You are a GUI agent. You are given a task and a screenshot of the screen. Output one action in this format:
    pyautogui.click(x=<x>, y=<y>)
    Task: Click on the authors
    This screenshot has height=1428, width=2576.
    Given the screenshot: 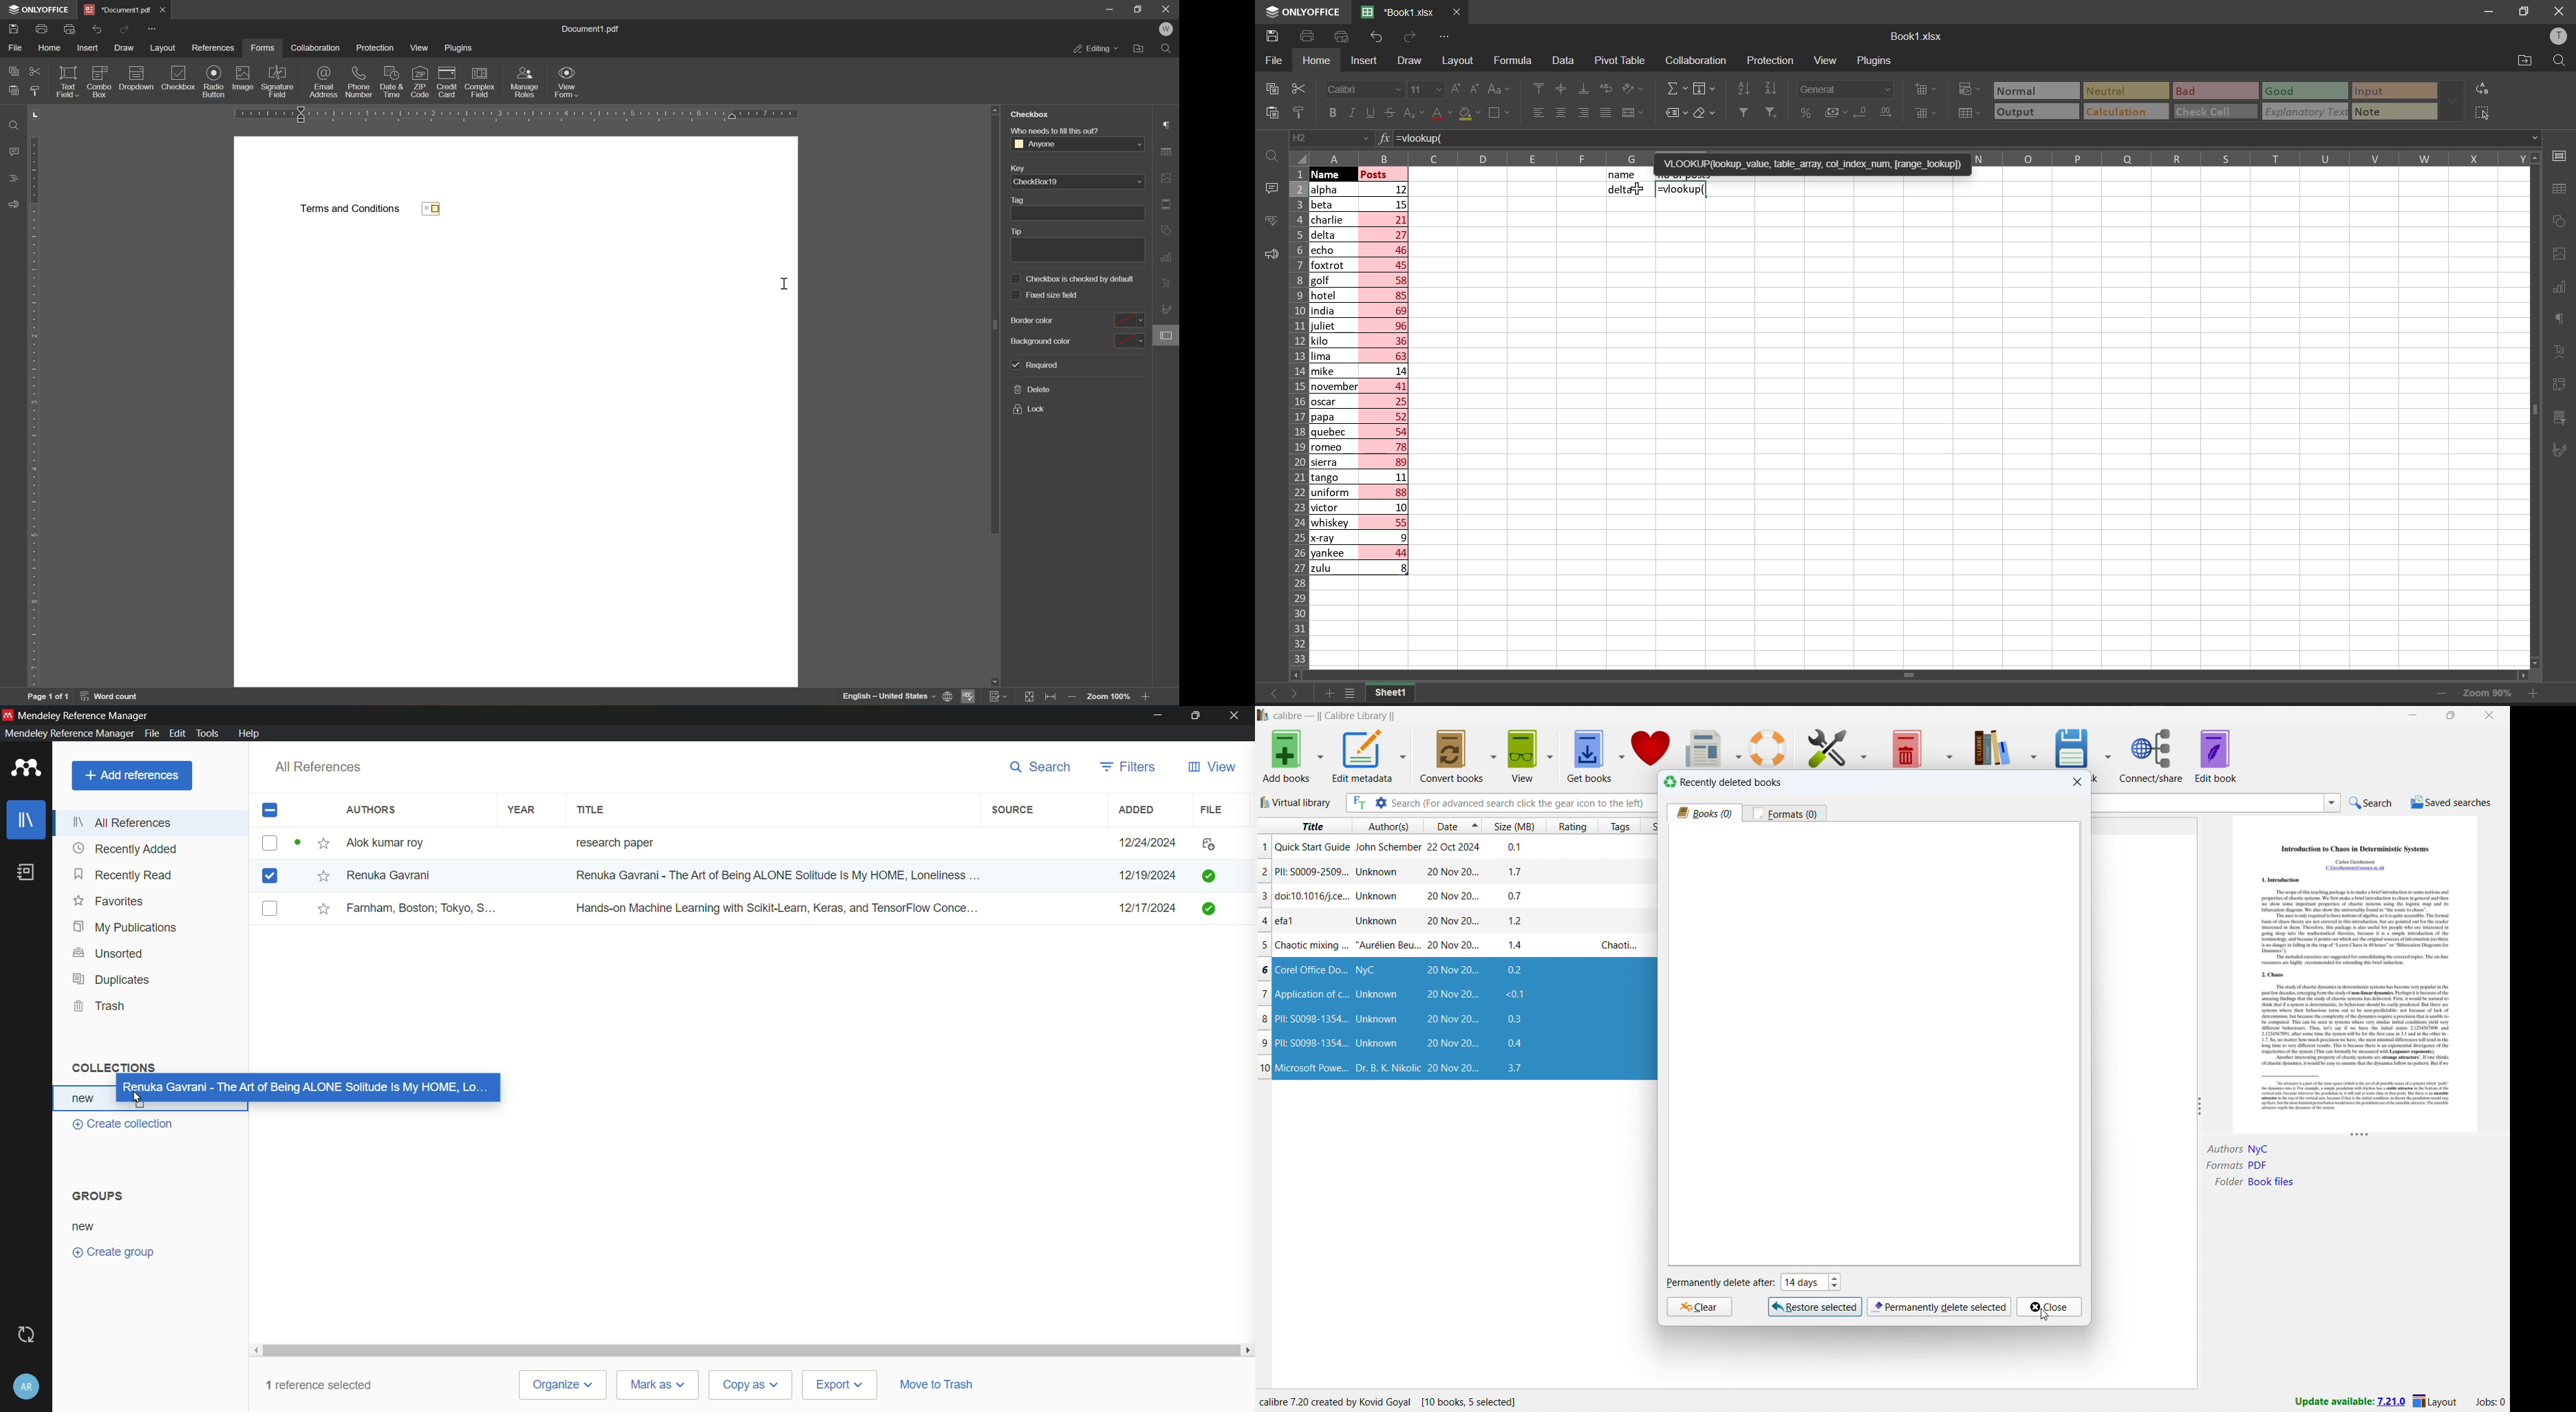 What is the action you would take?
    pyautogui.click(x=374, y=810)
    